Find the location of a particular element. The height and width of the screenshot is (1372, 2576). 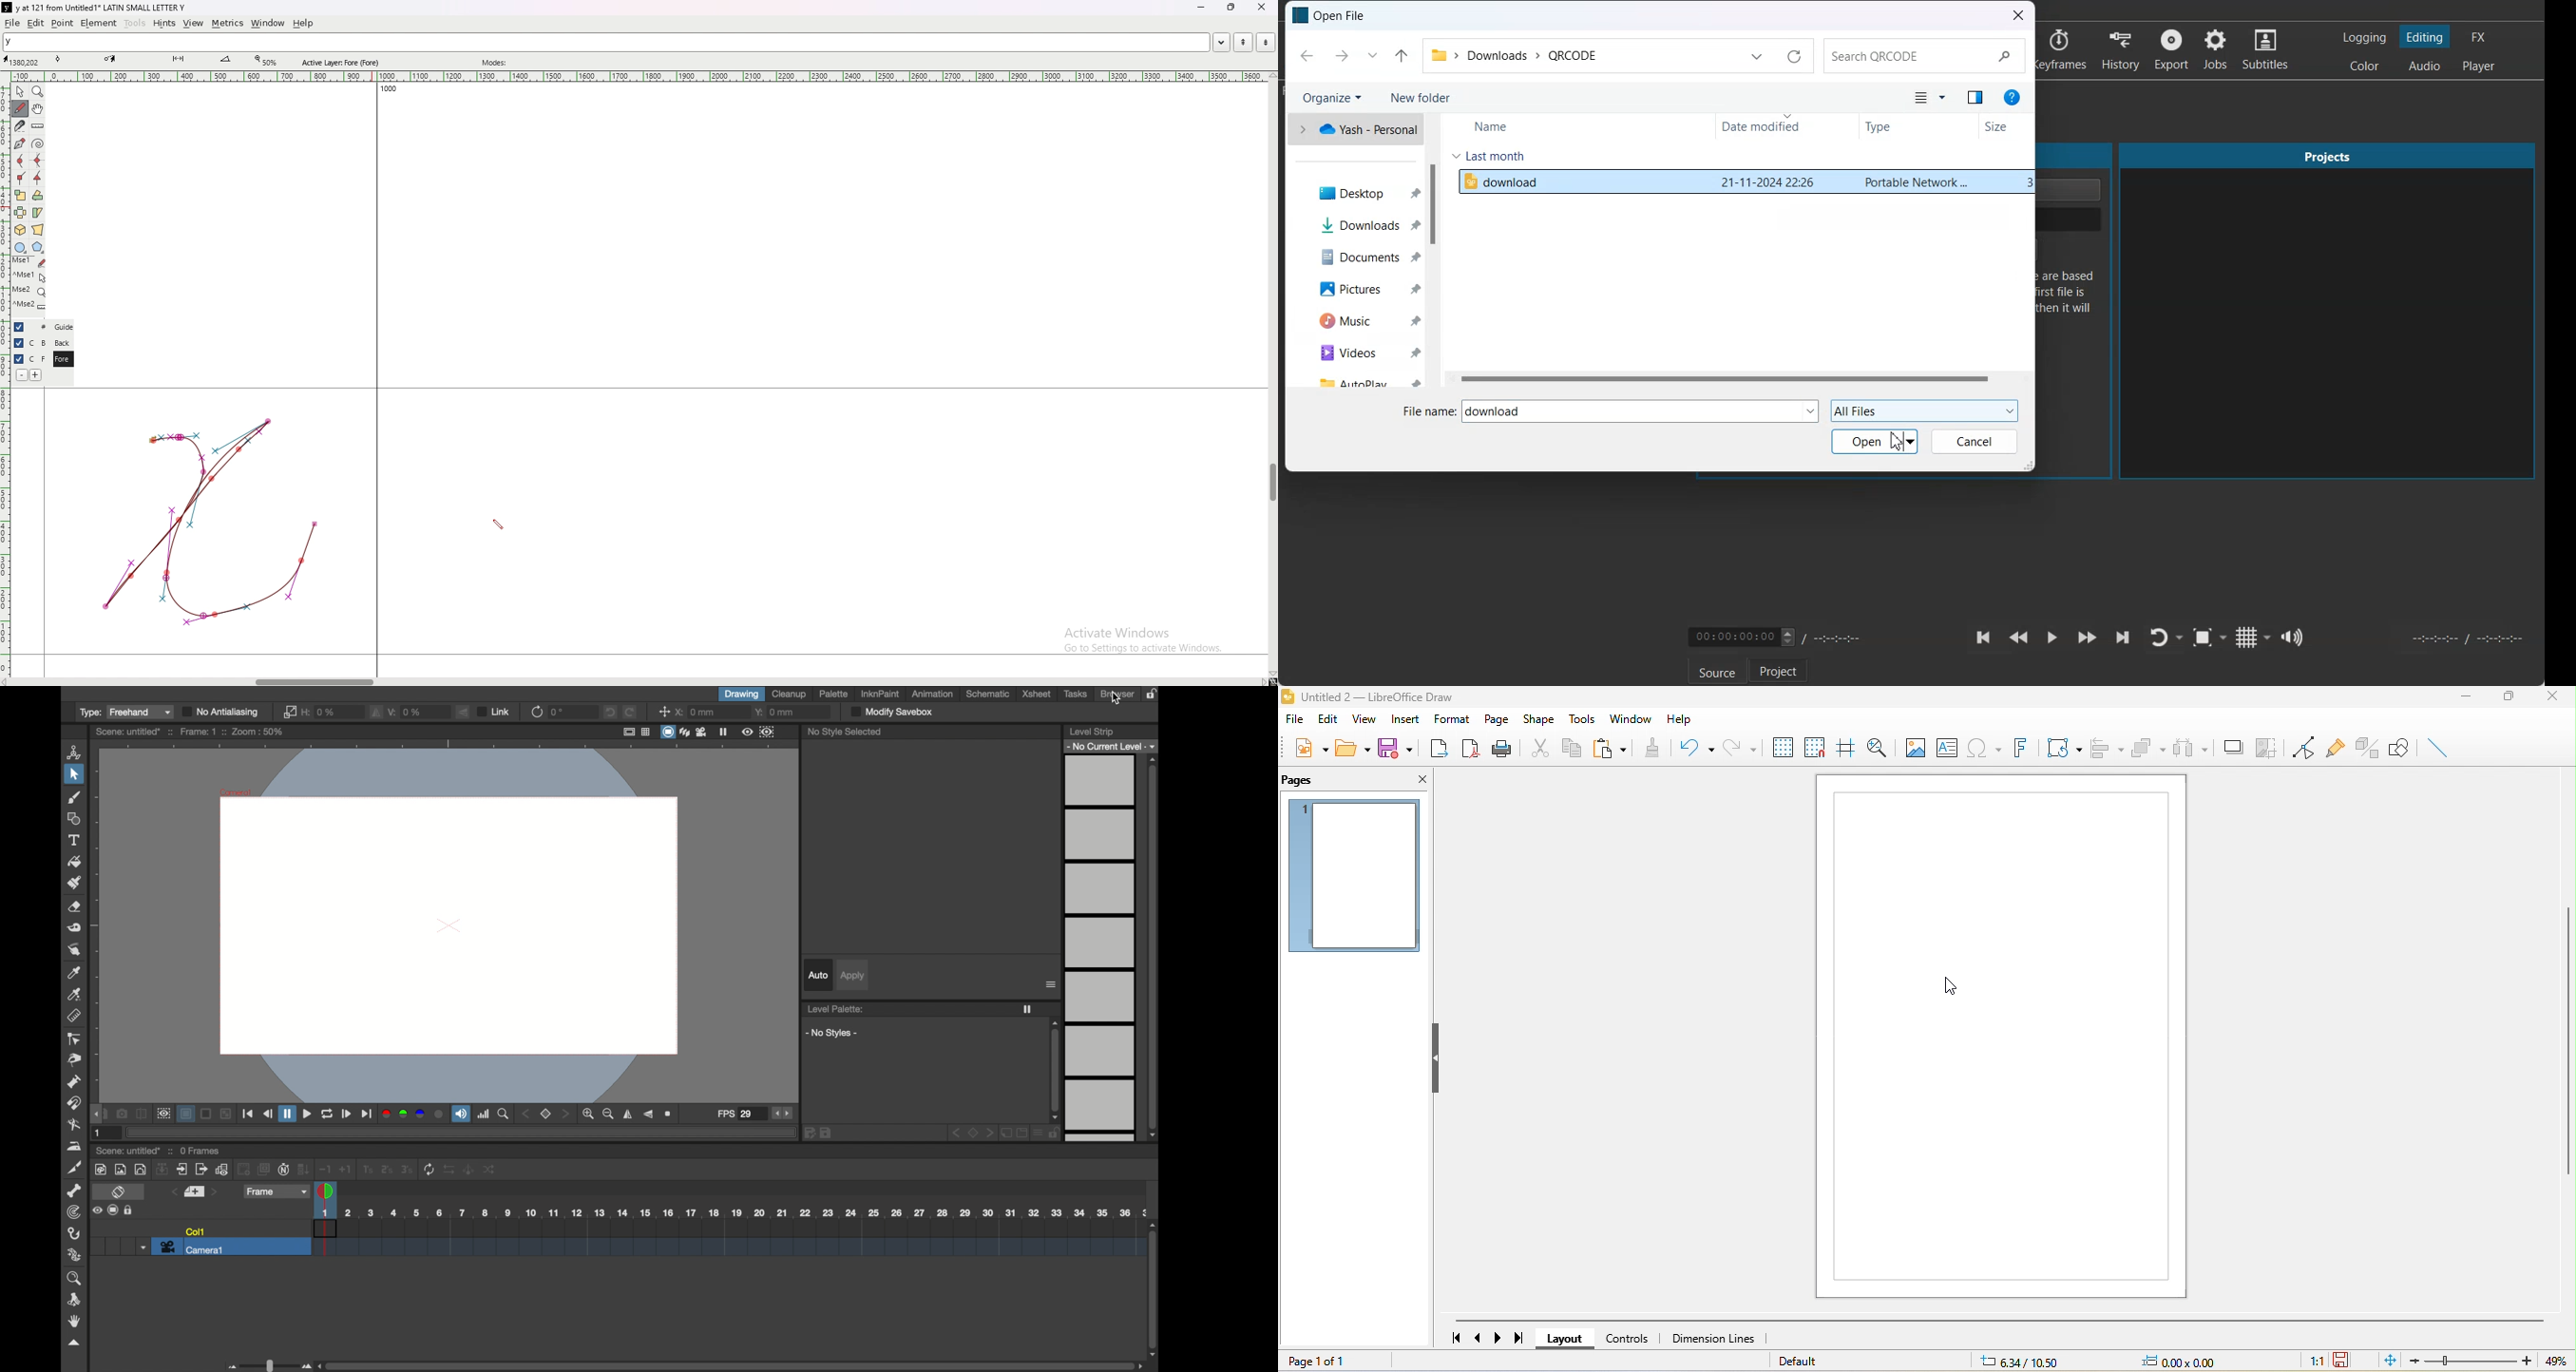

no styles is located at coordinates (833, 1033).